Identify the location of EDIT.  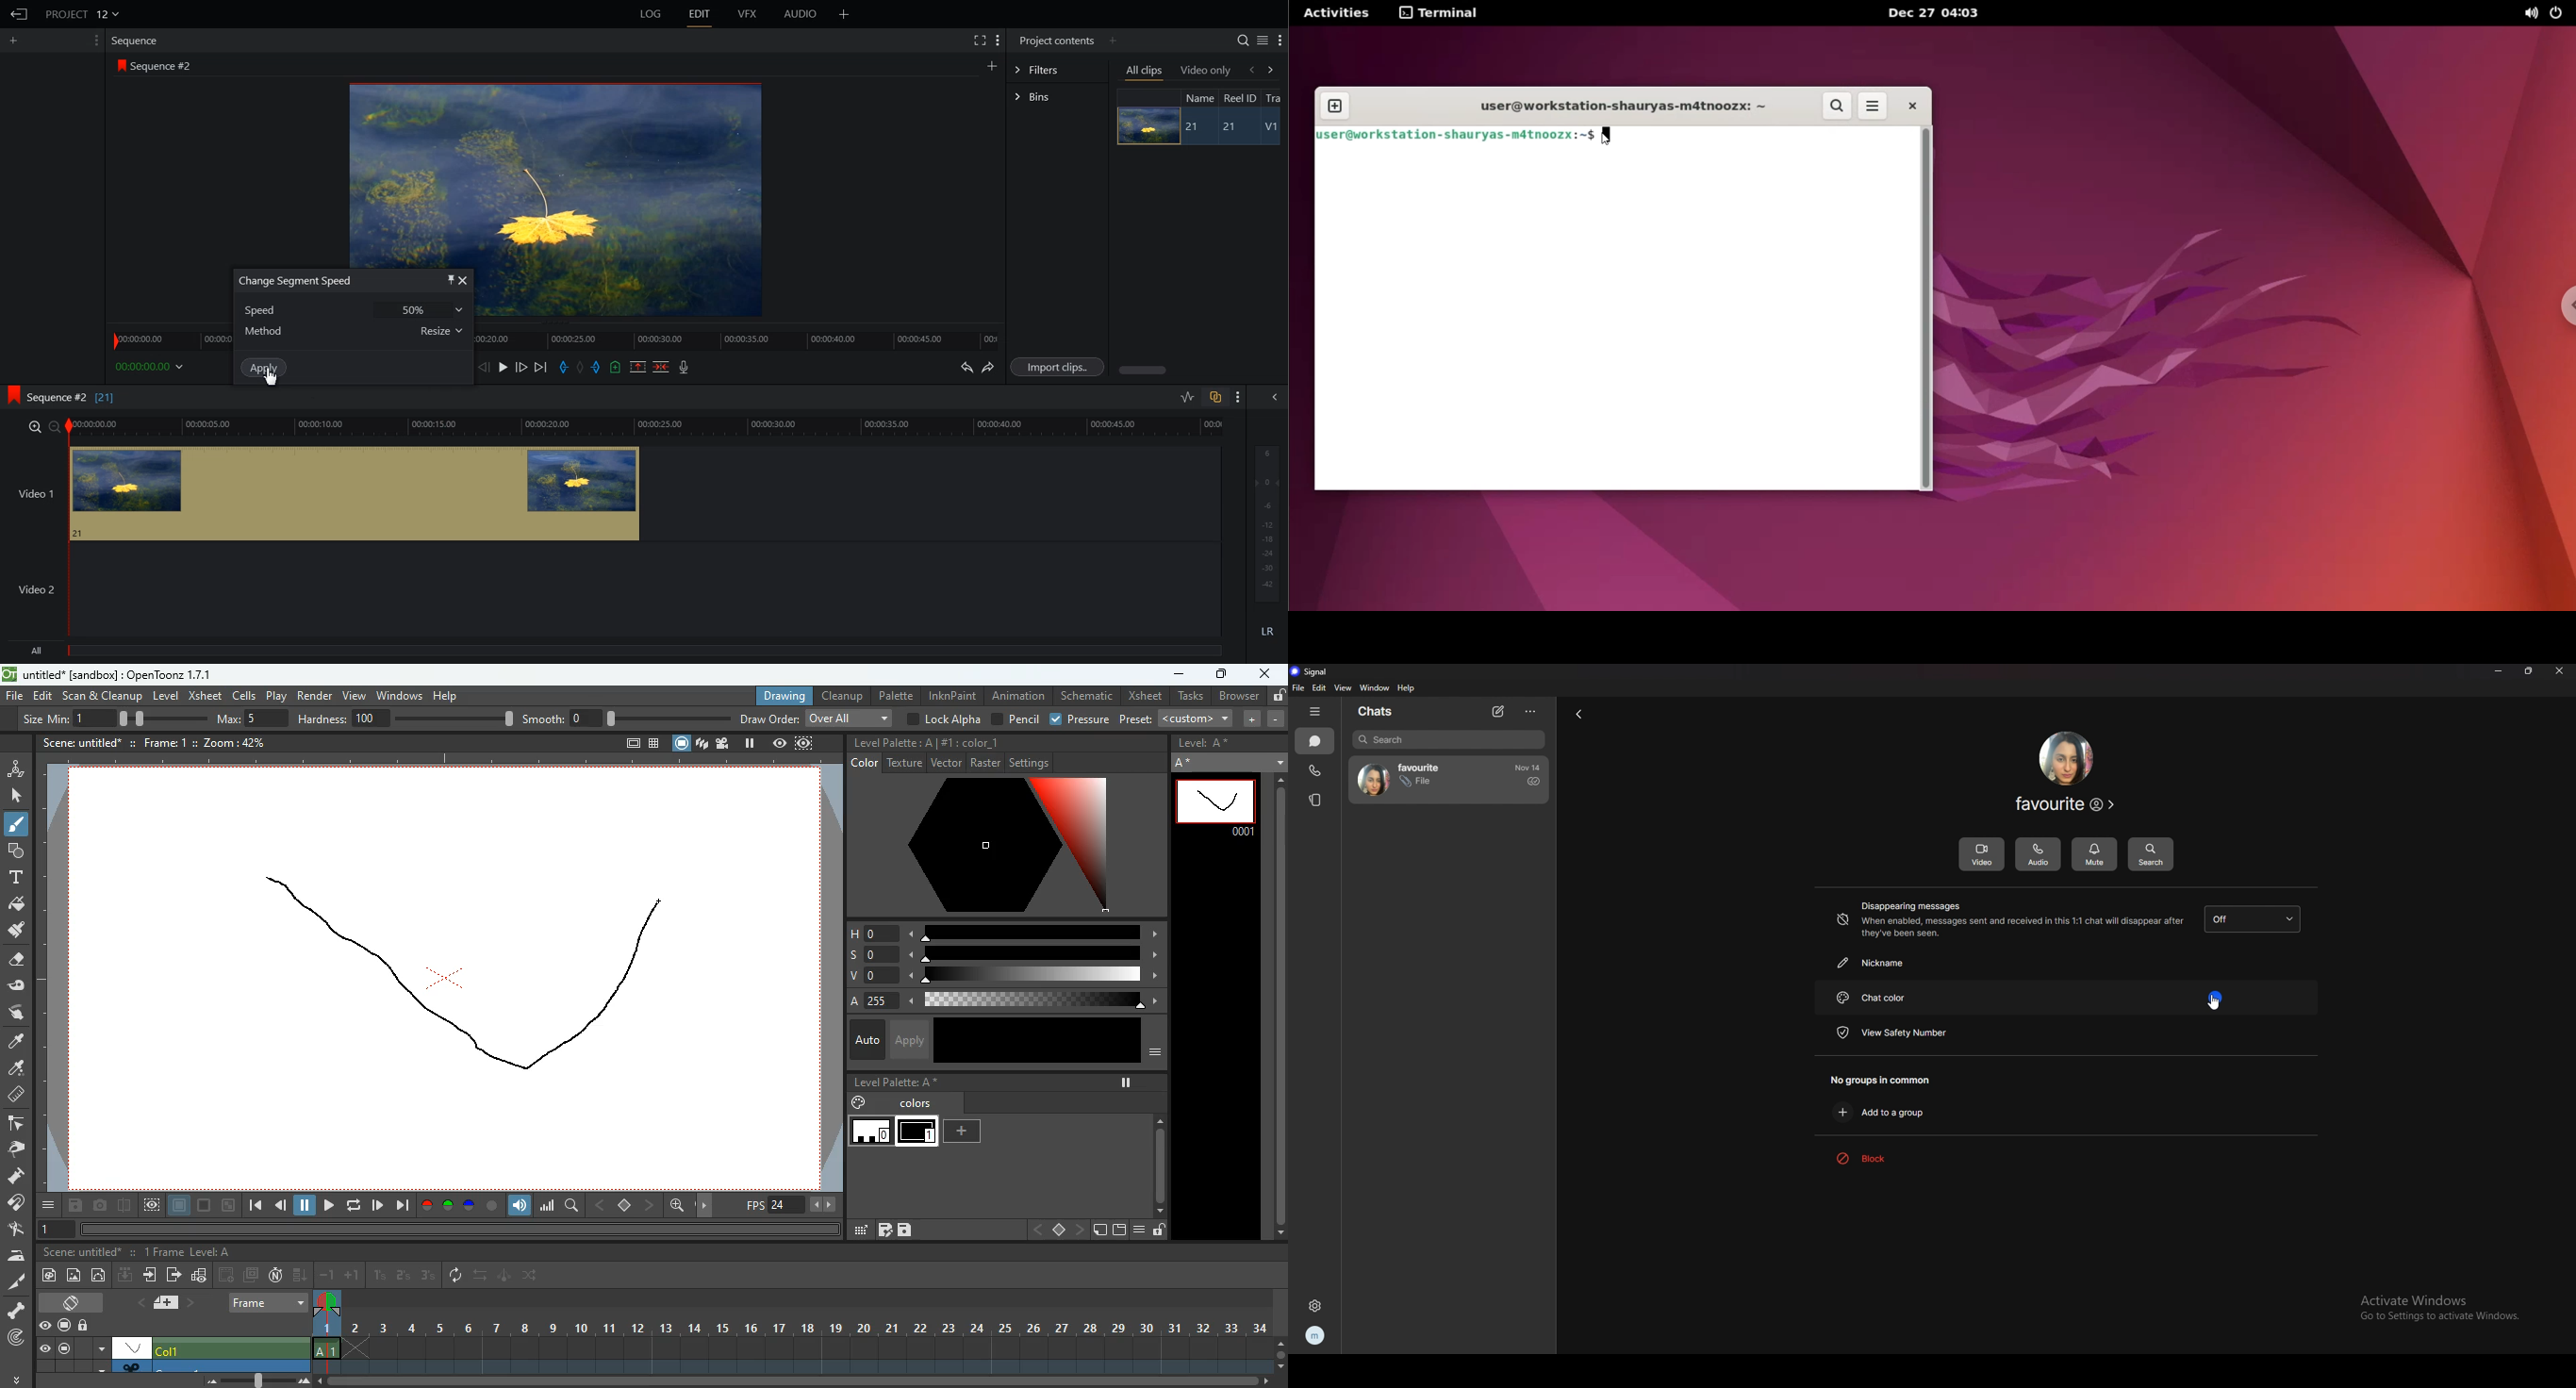
(700, 14).